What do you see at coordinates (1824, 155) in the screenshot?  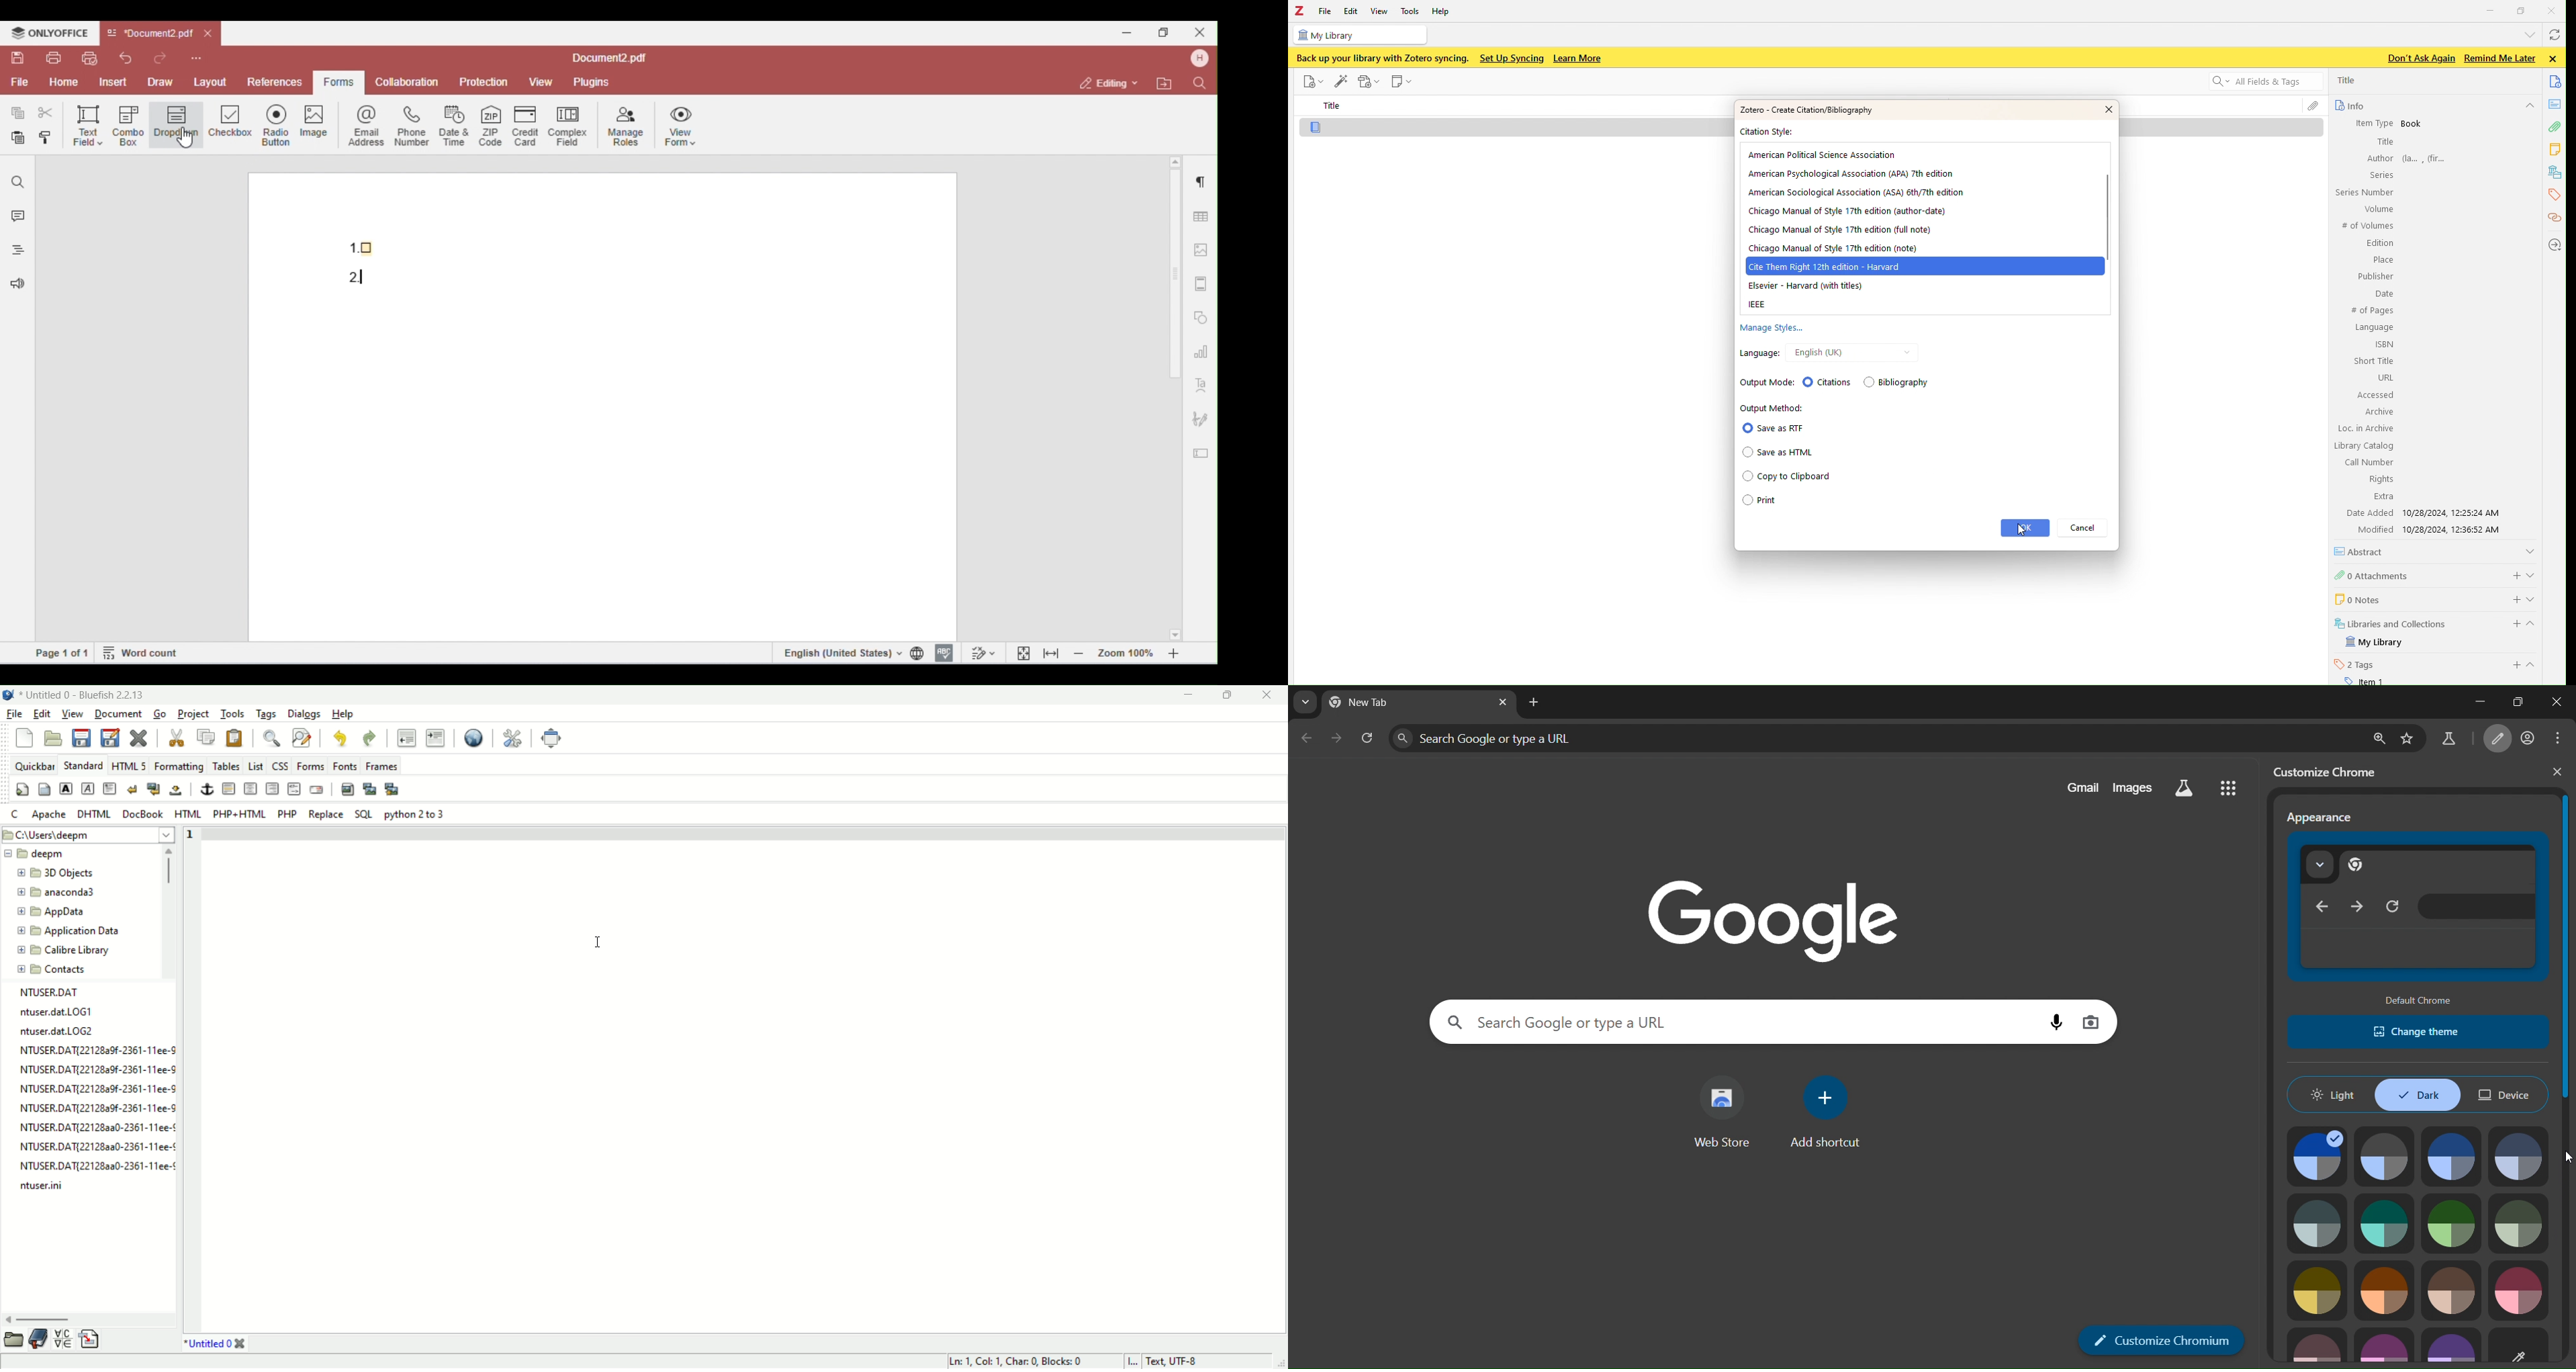 I see `American Political Science Association` at bounding box center [1824, 155].